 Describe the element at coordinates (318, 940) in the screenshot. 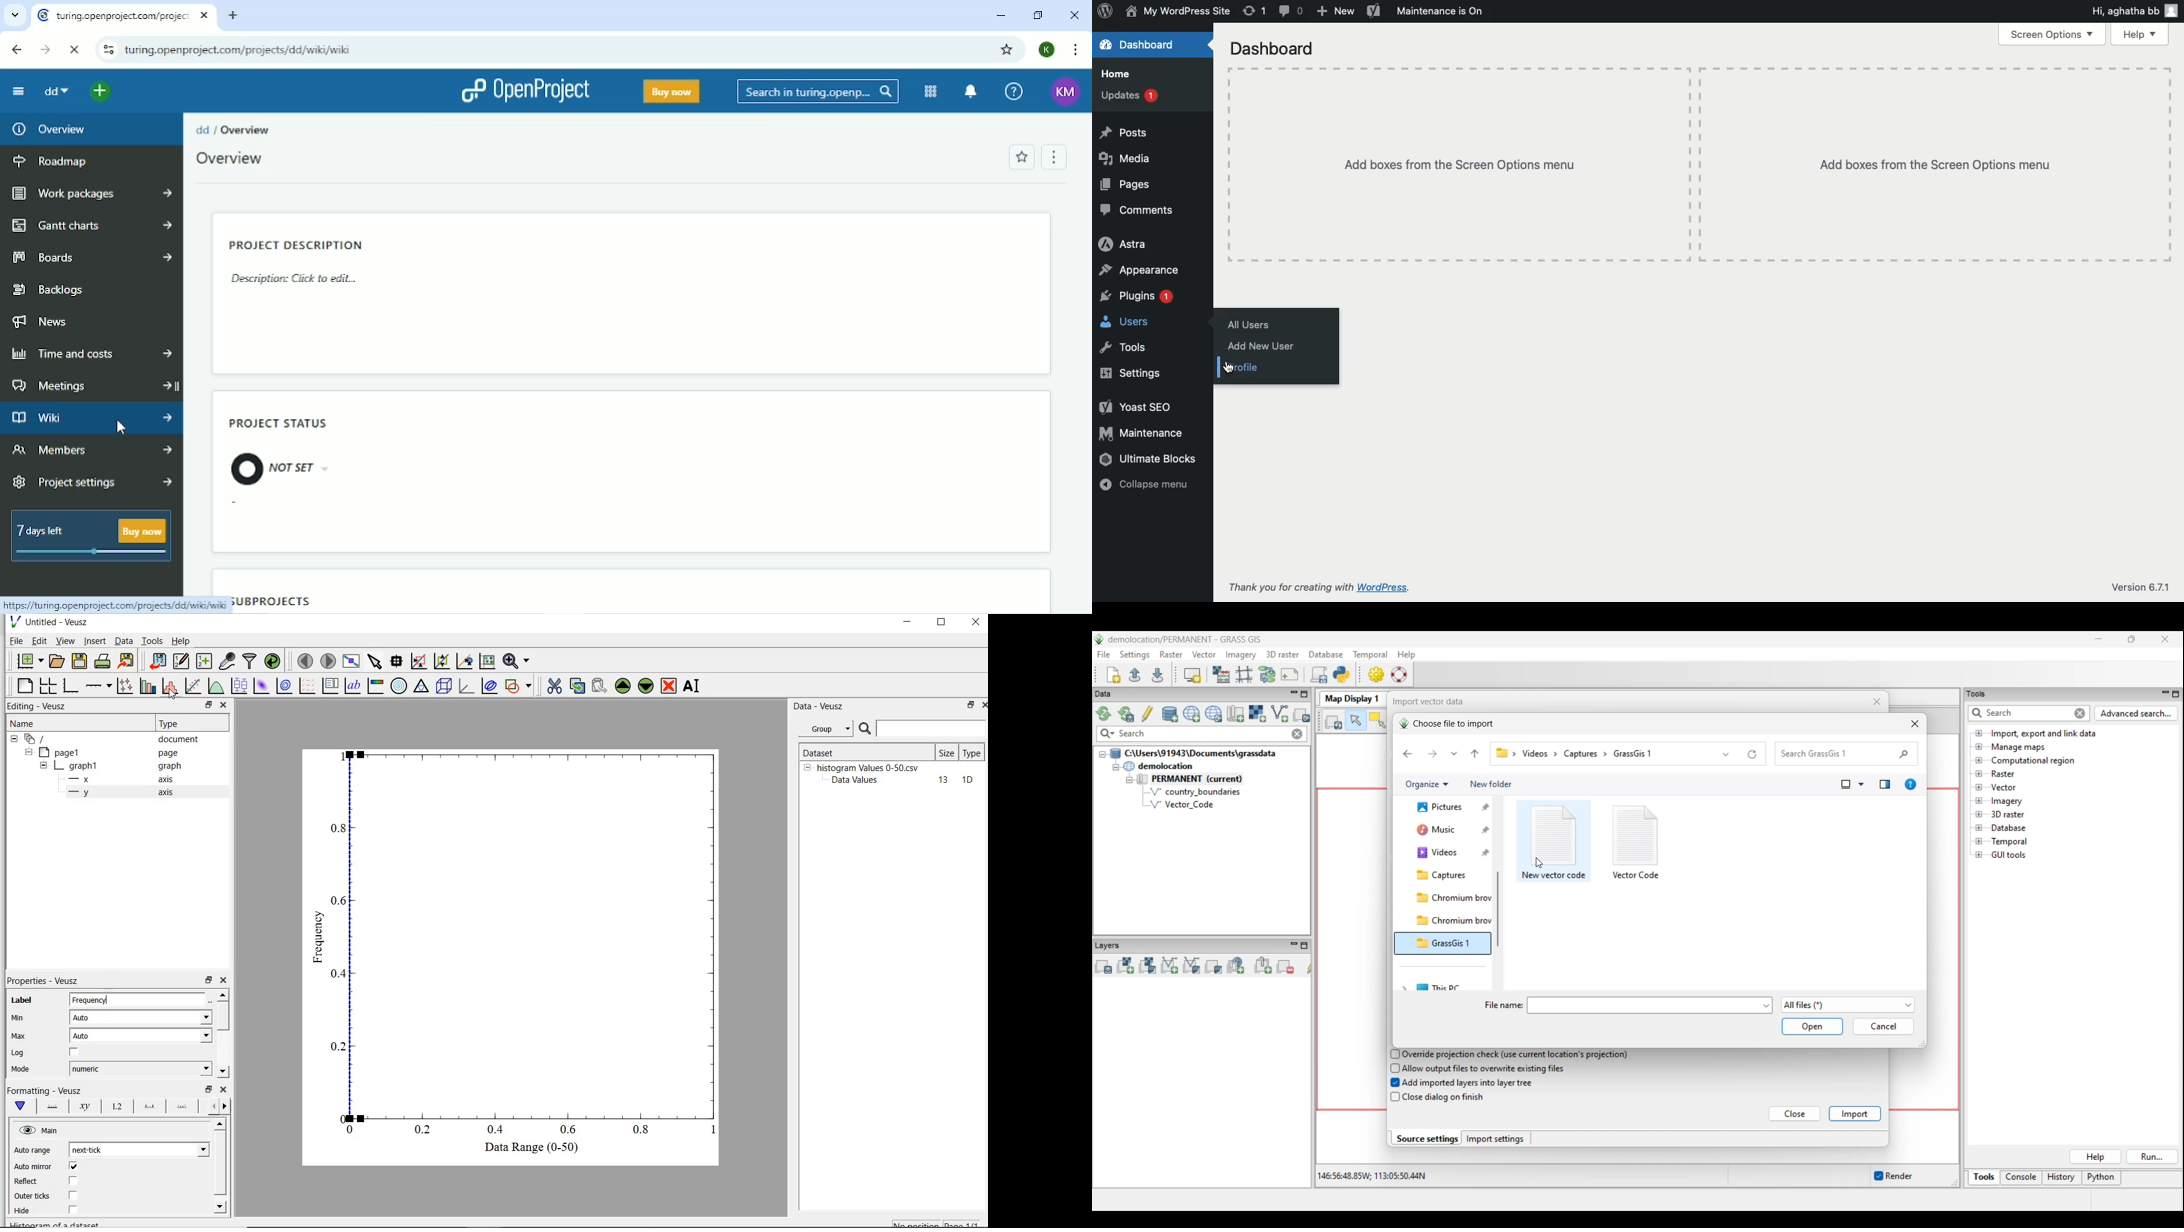

I see `frequency` at that location.